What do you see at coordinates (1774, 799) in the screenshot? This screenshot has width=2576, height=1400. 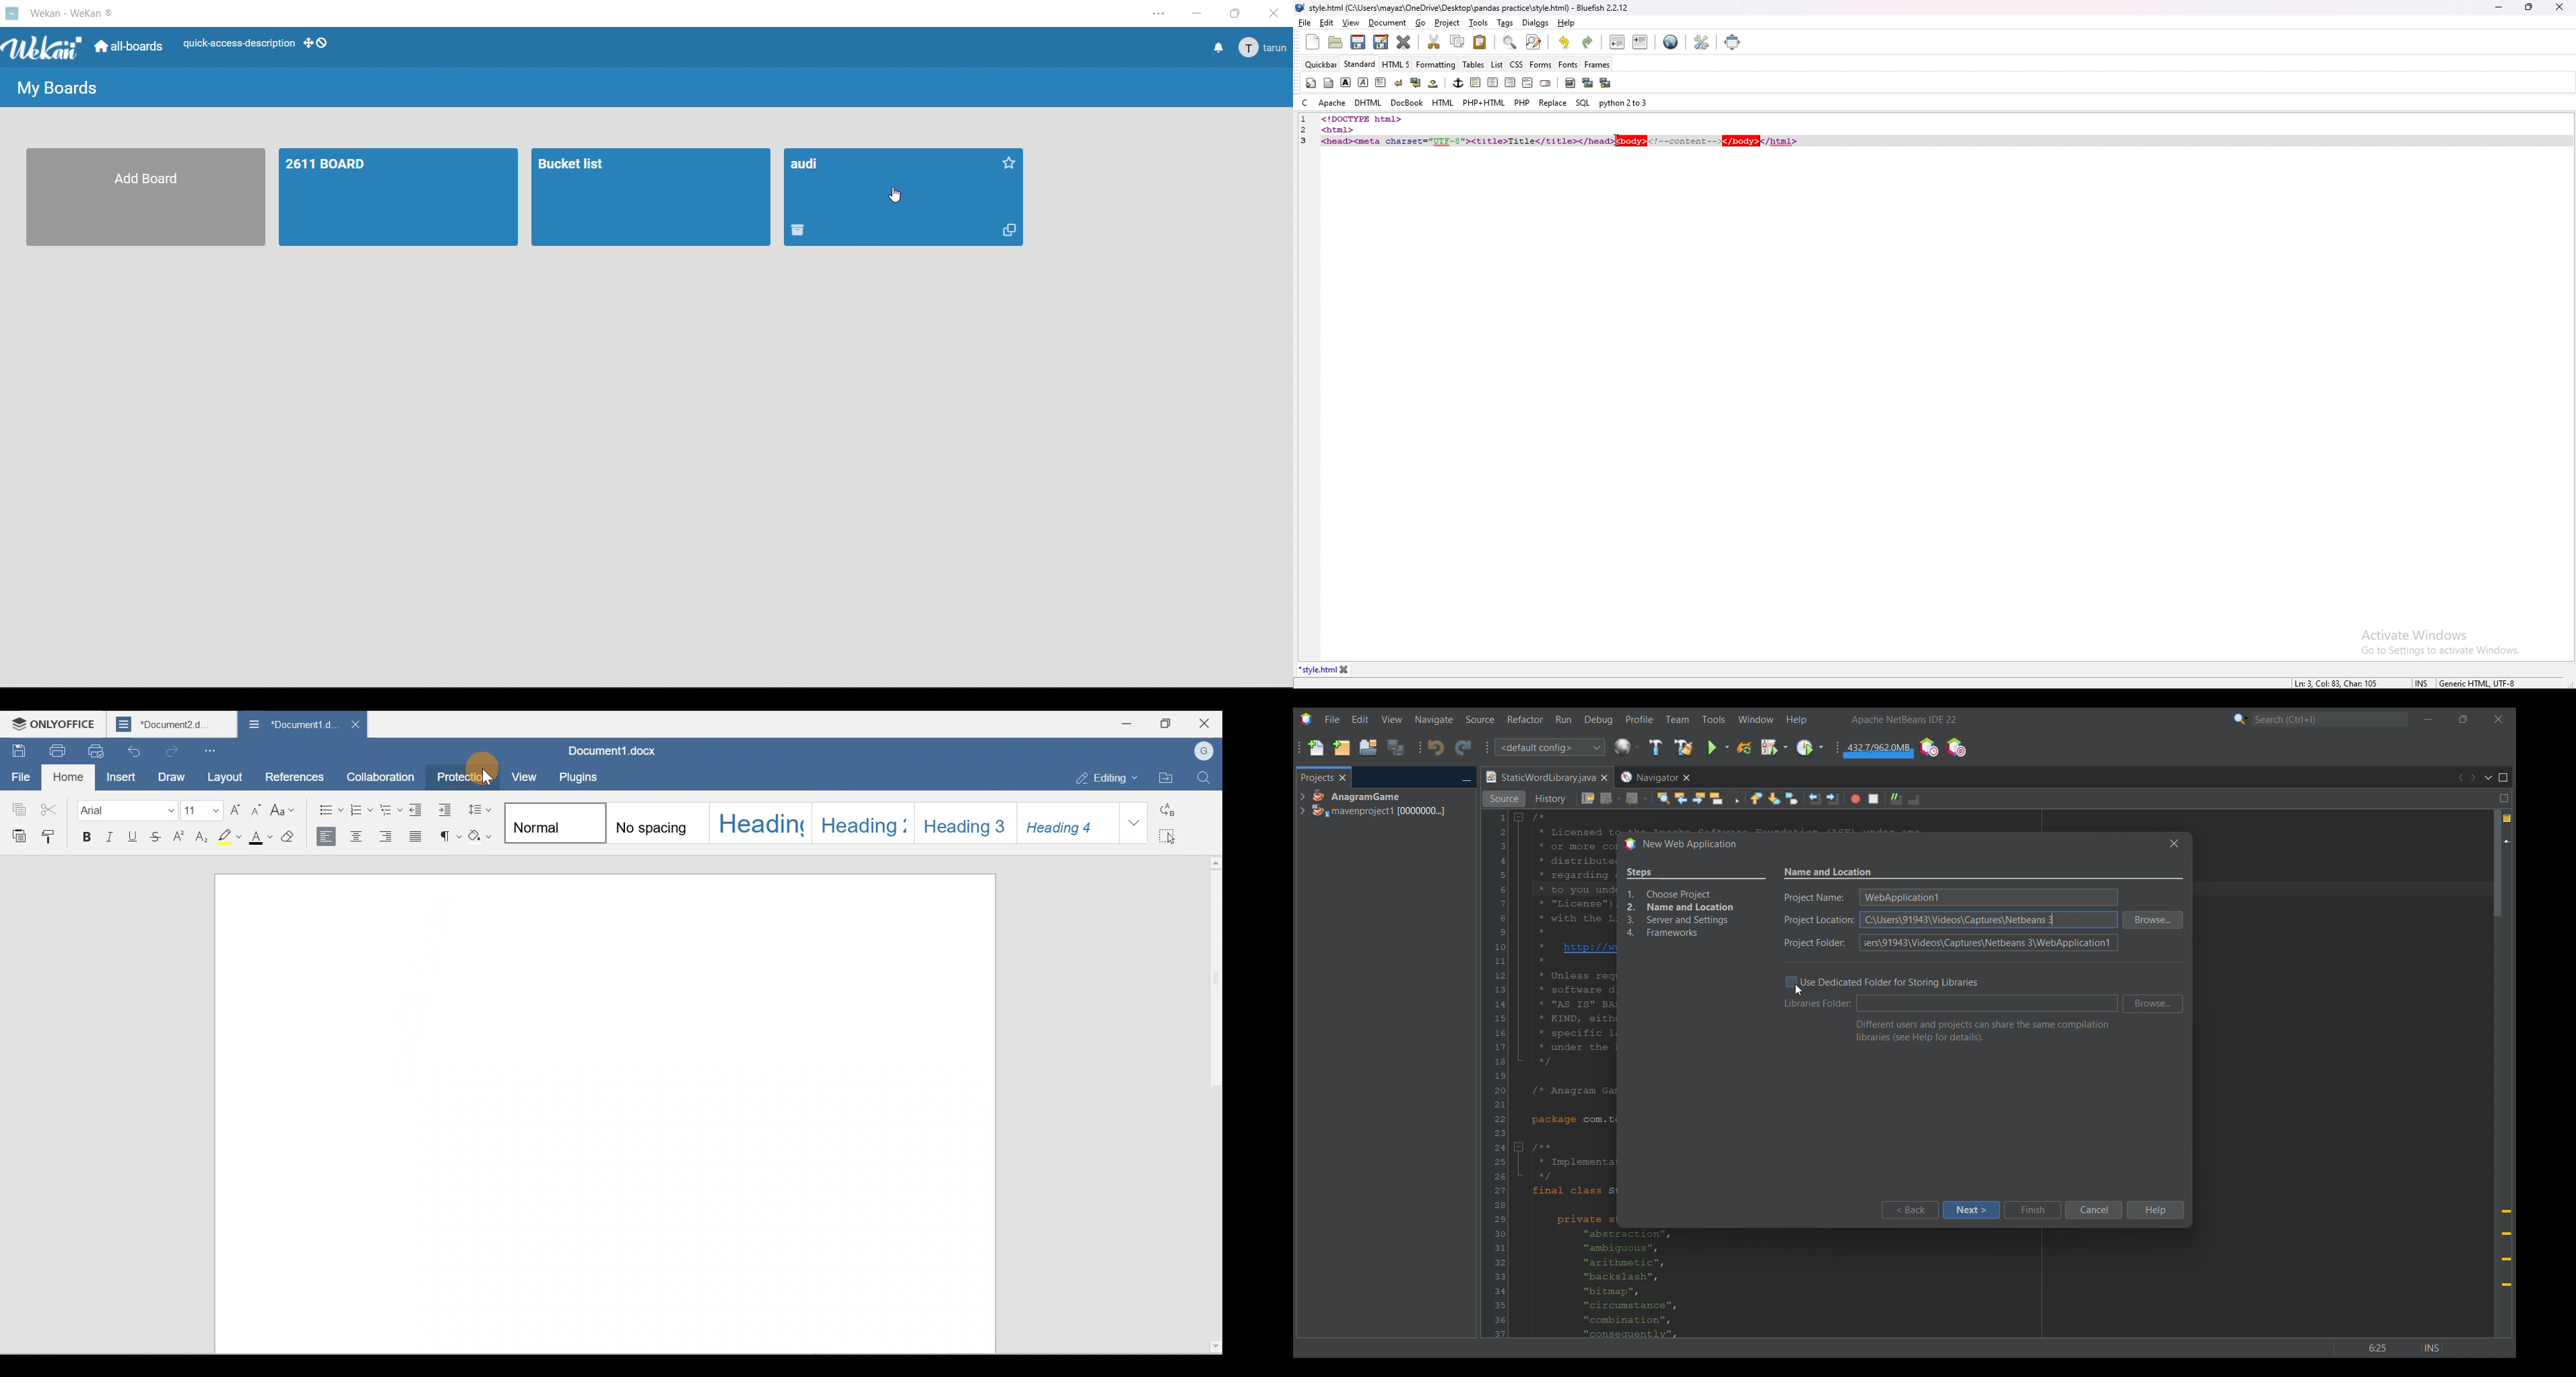 I see `Next bookmark` at bounding box center [1774, 799].